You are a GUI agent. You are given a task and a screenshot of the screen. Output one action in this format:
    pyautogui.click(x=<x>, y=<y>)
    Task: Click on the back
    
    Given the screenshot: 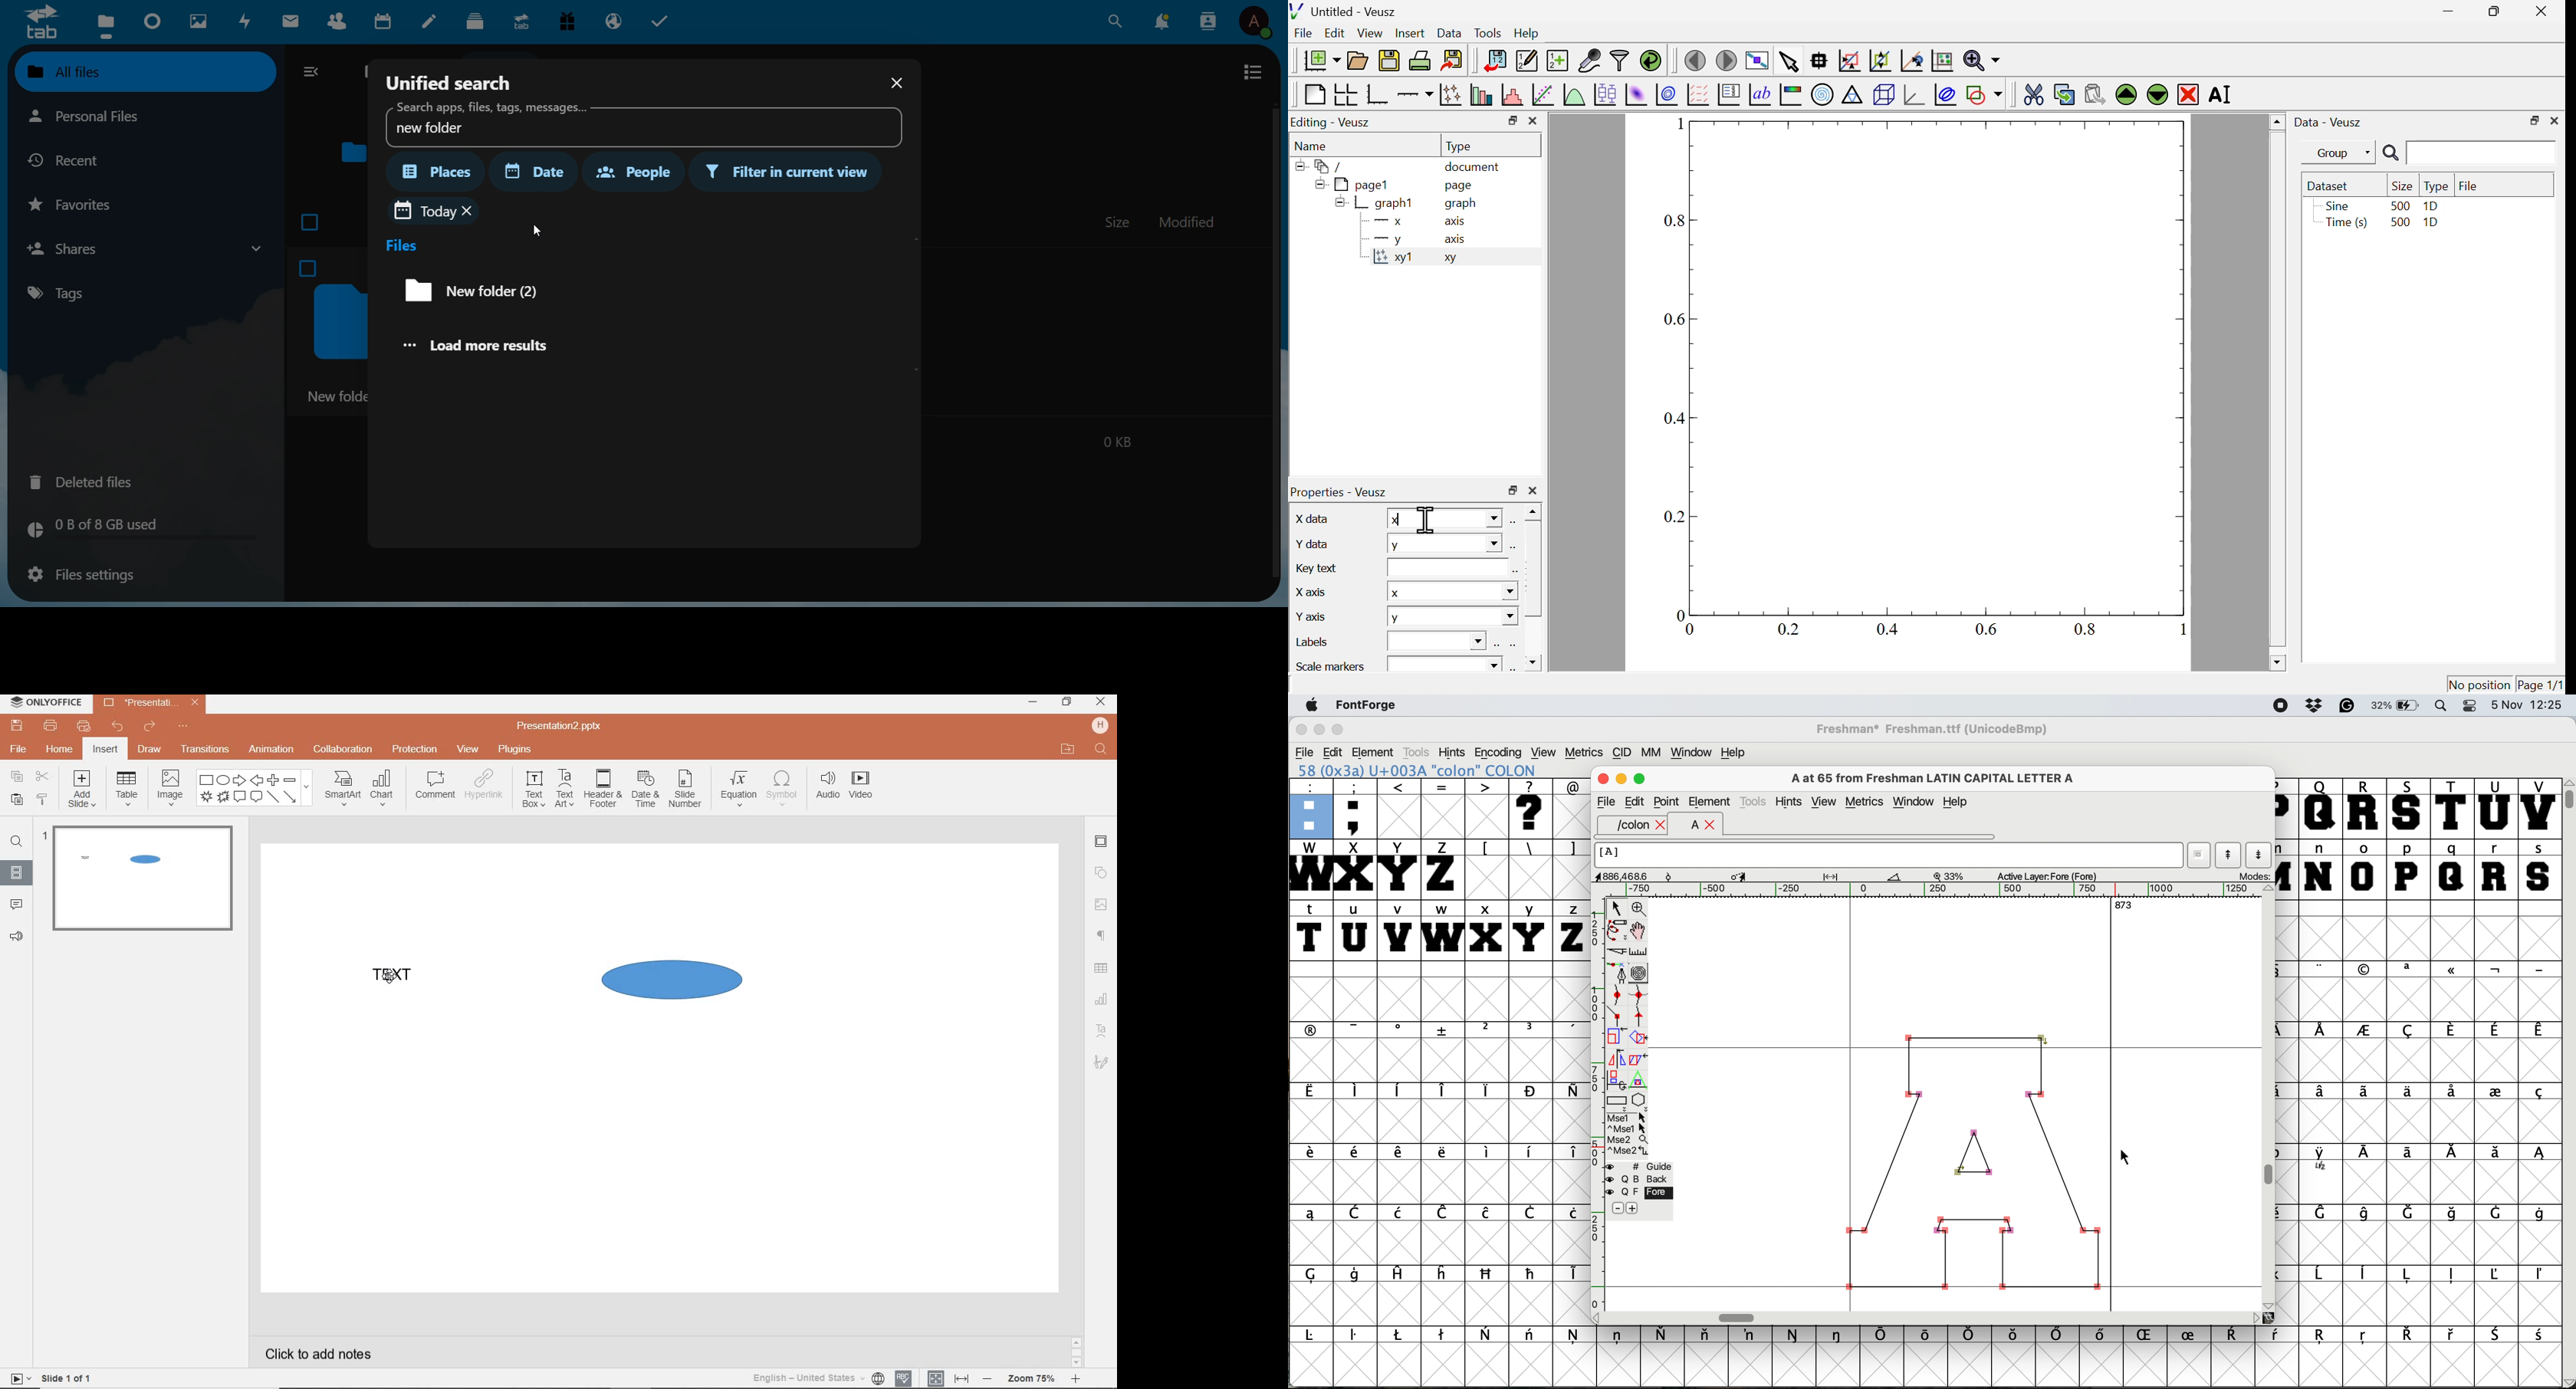 What is the action you would take?
    pyautogui.click(x=1636, y=1178)
    